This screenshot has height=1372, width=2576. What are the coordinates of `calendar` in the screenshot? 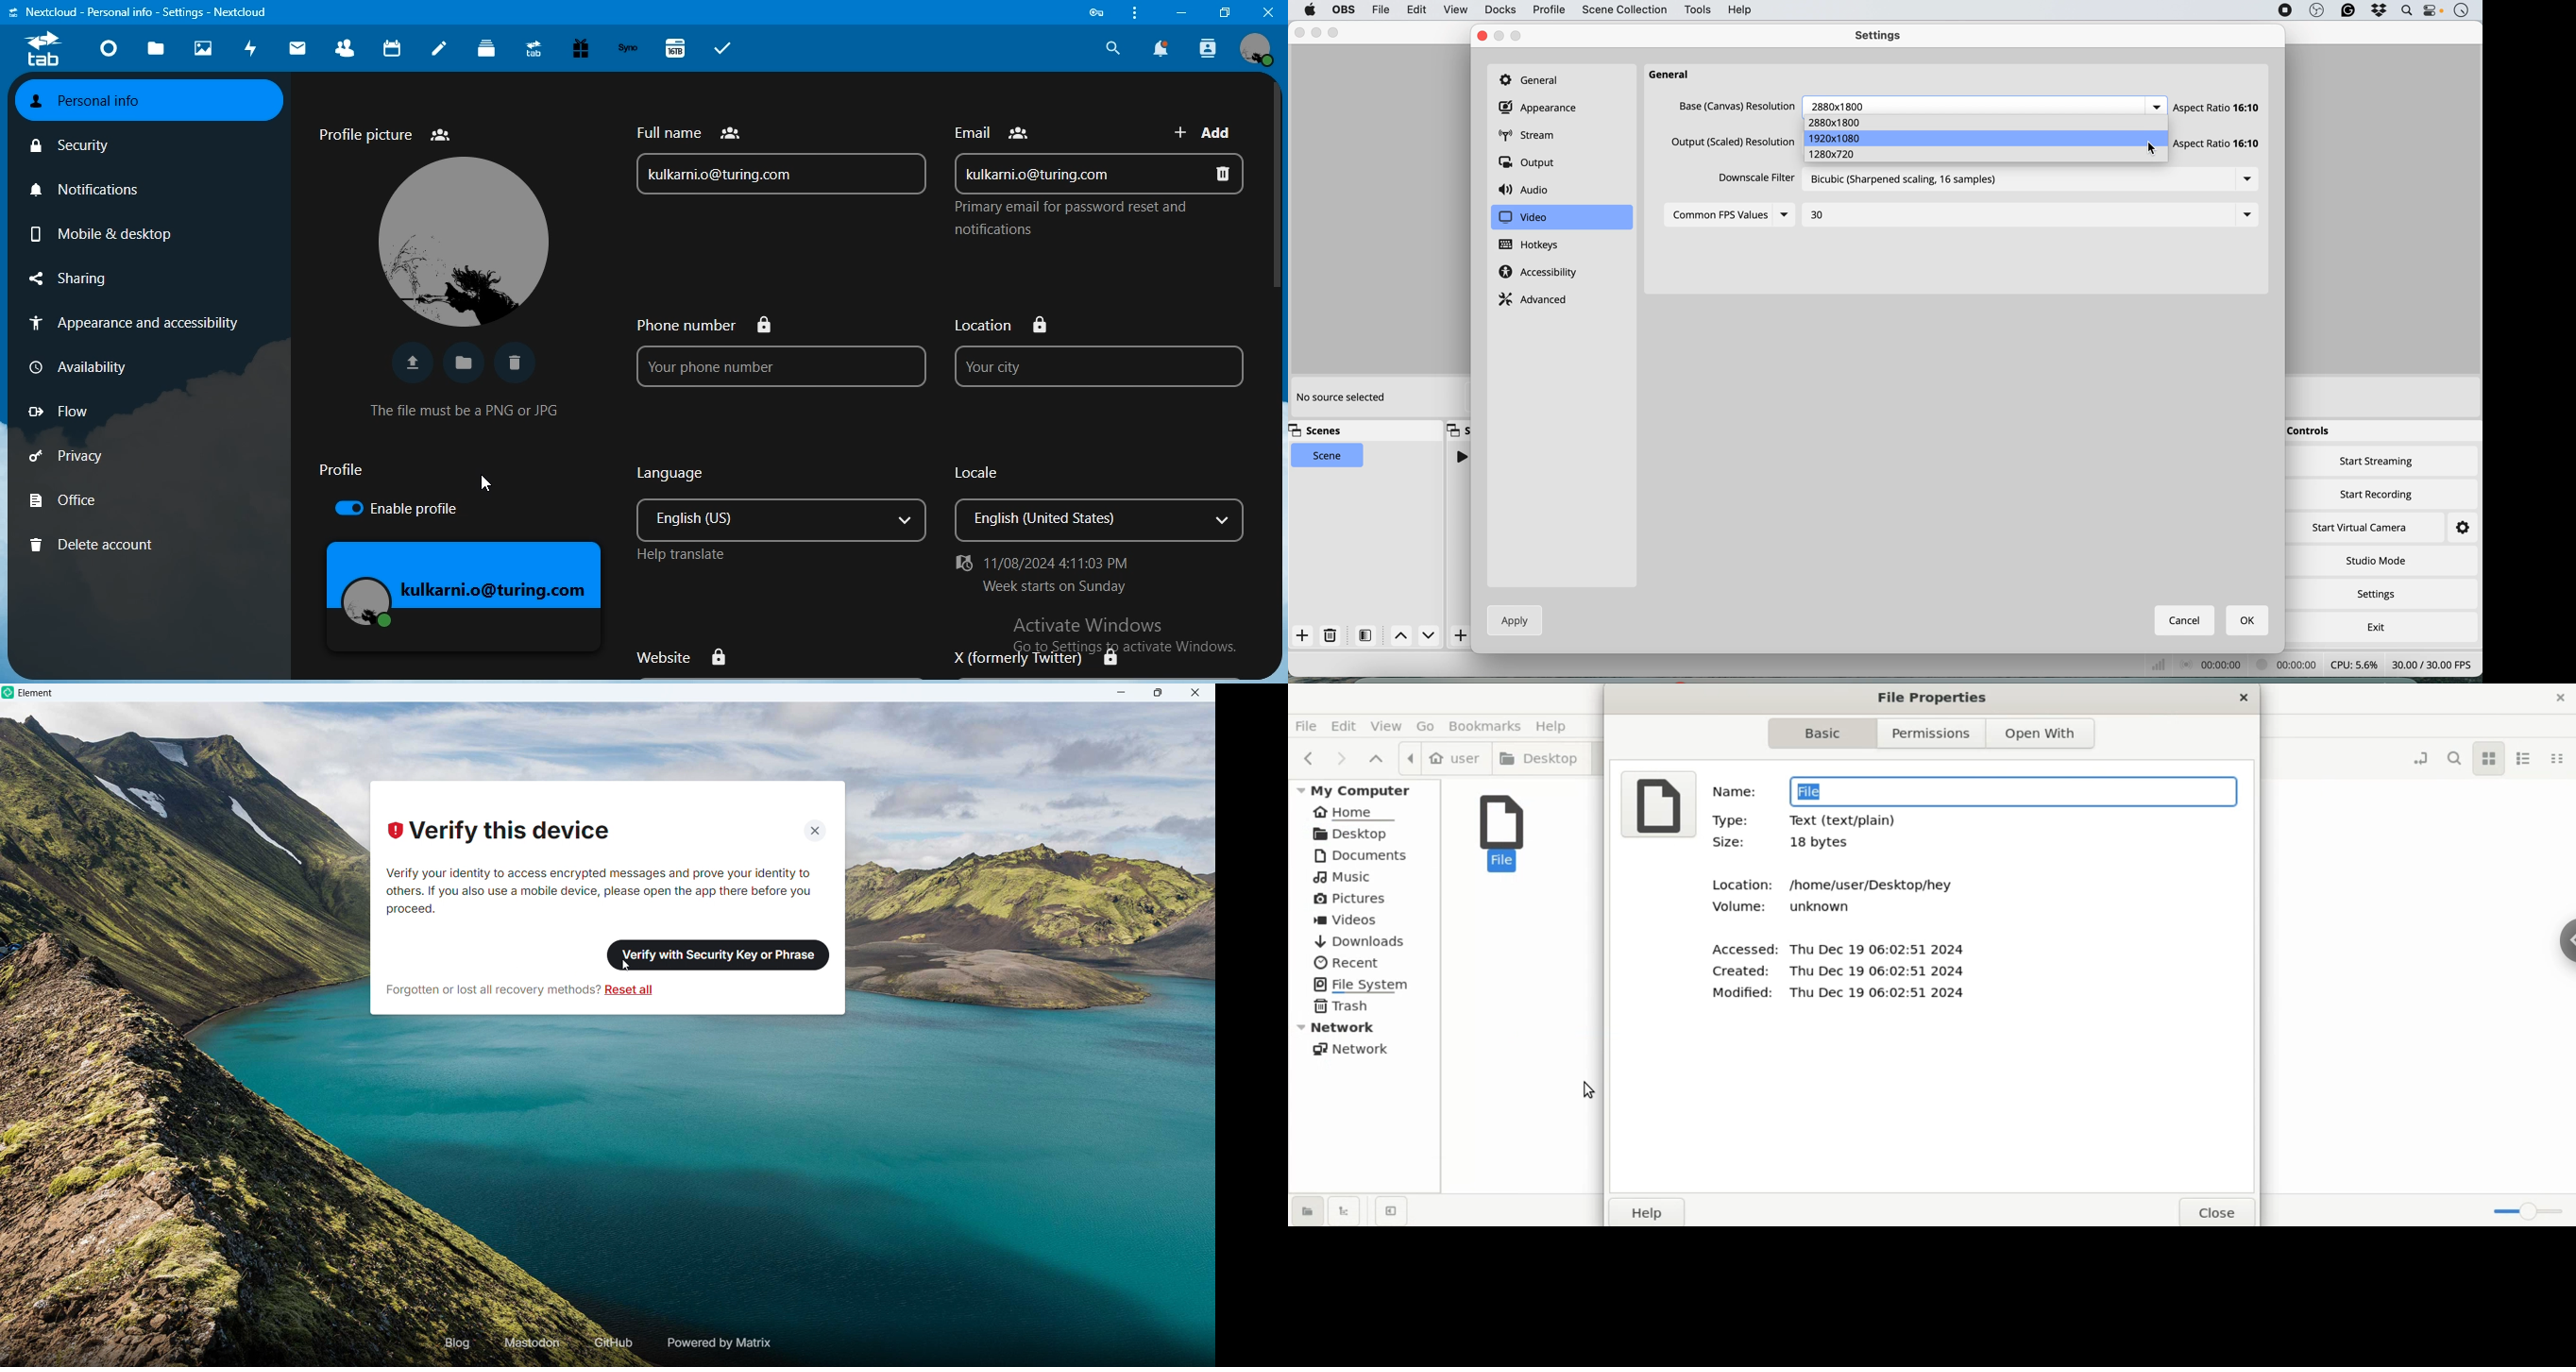 It's located at (393, 47).